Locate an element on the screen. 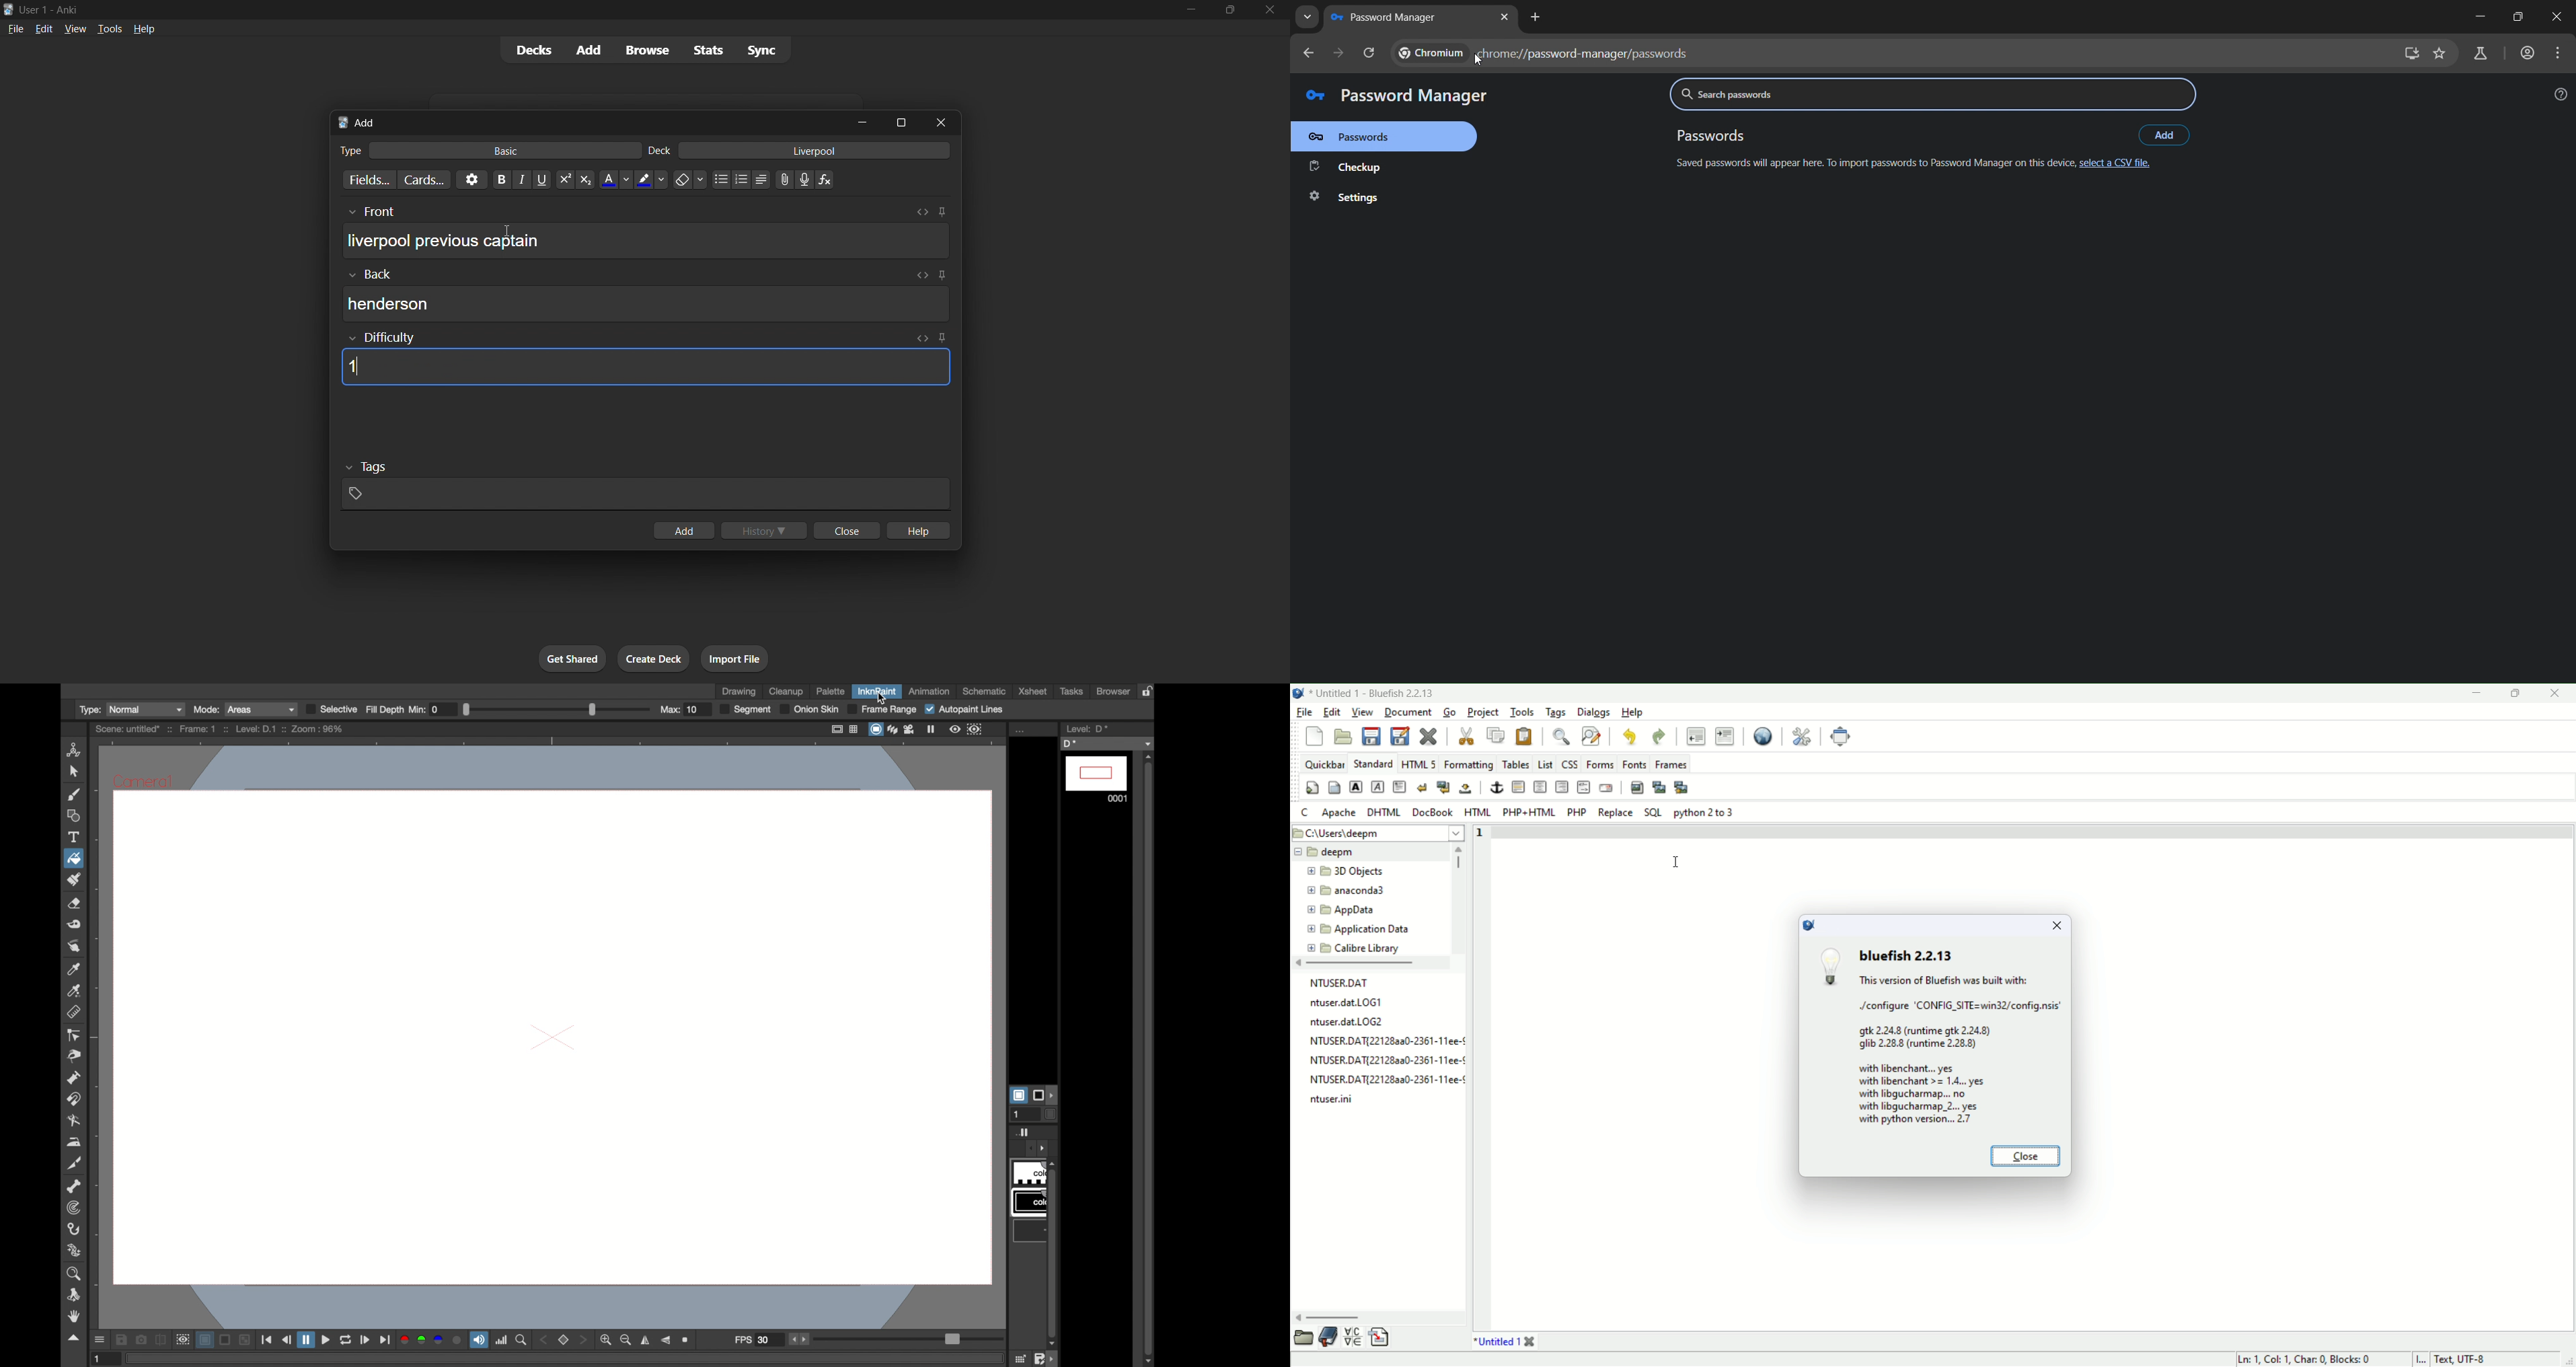 This screenshot has width=2576, height=1372. multi thumbnail is located at coordinates (1684, 788).